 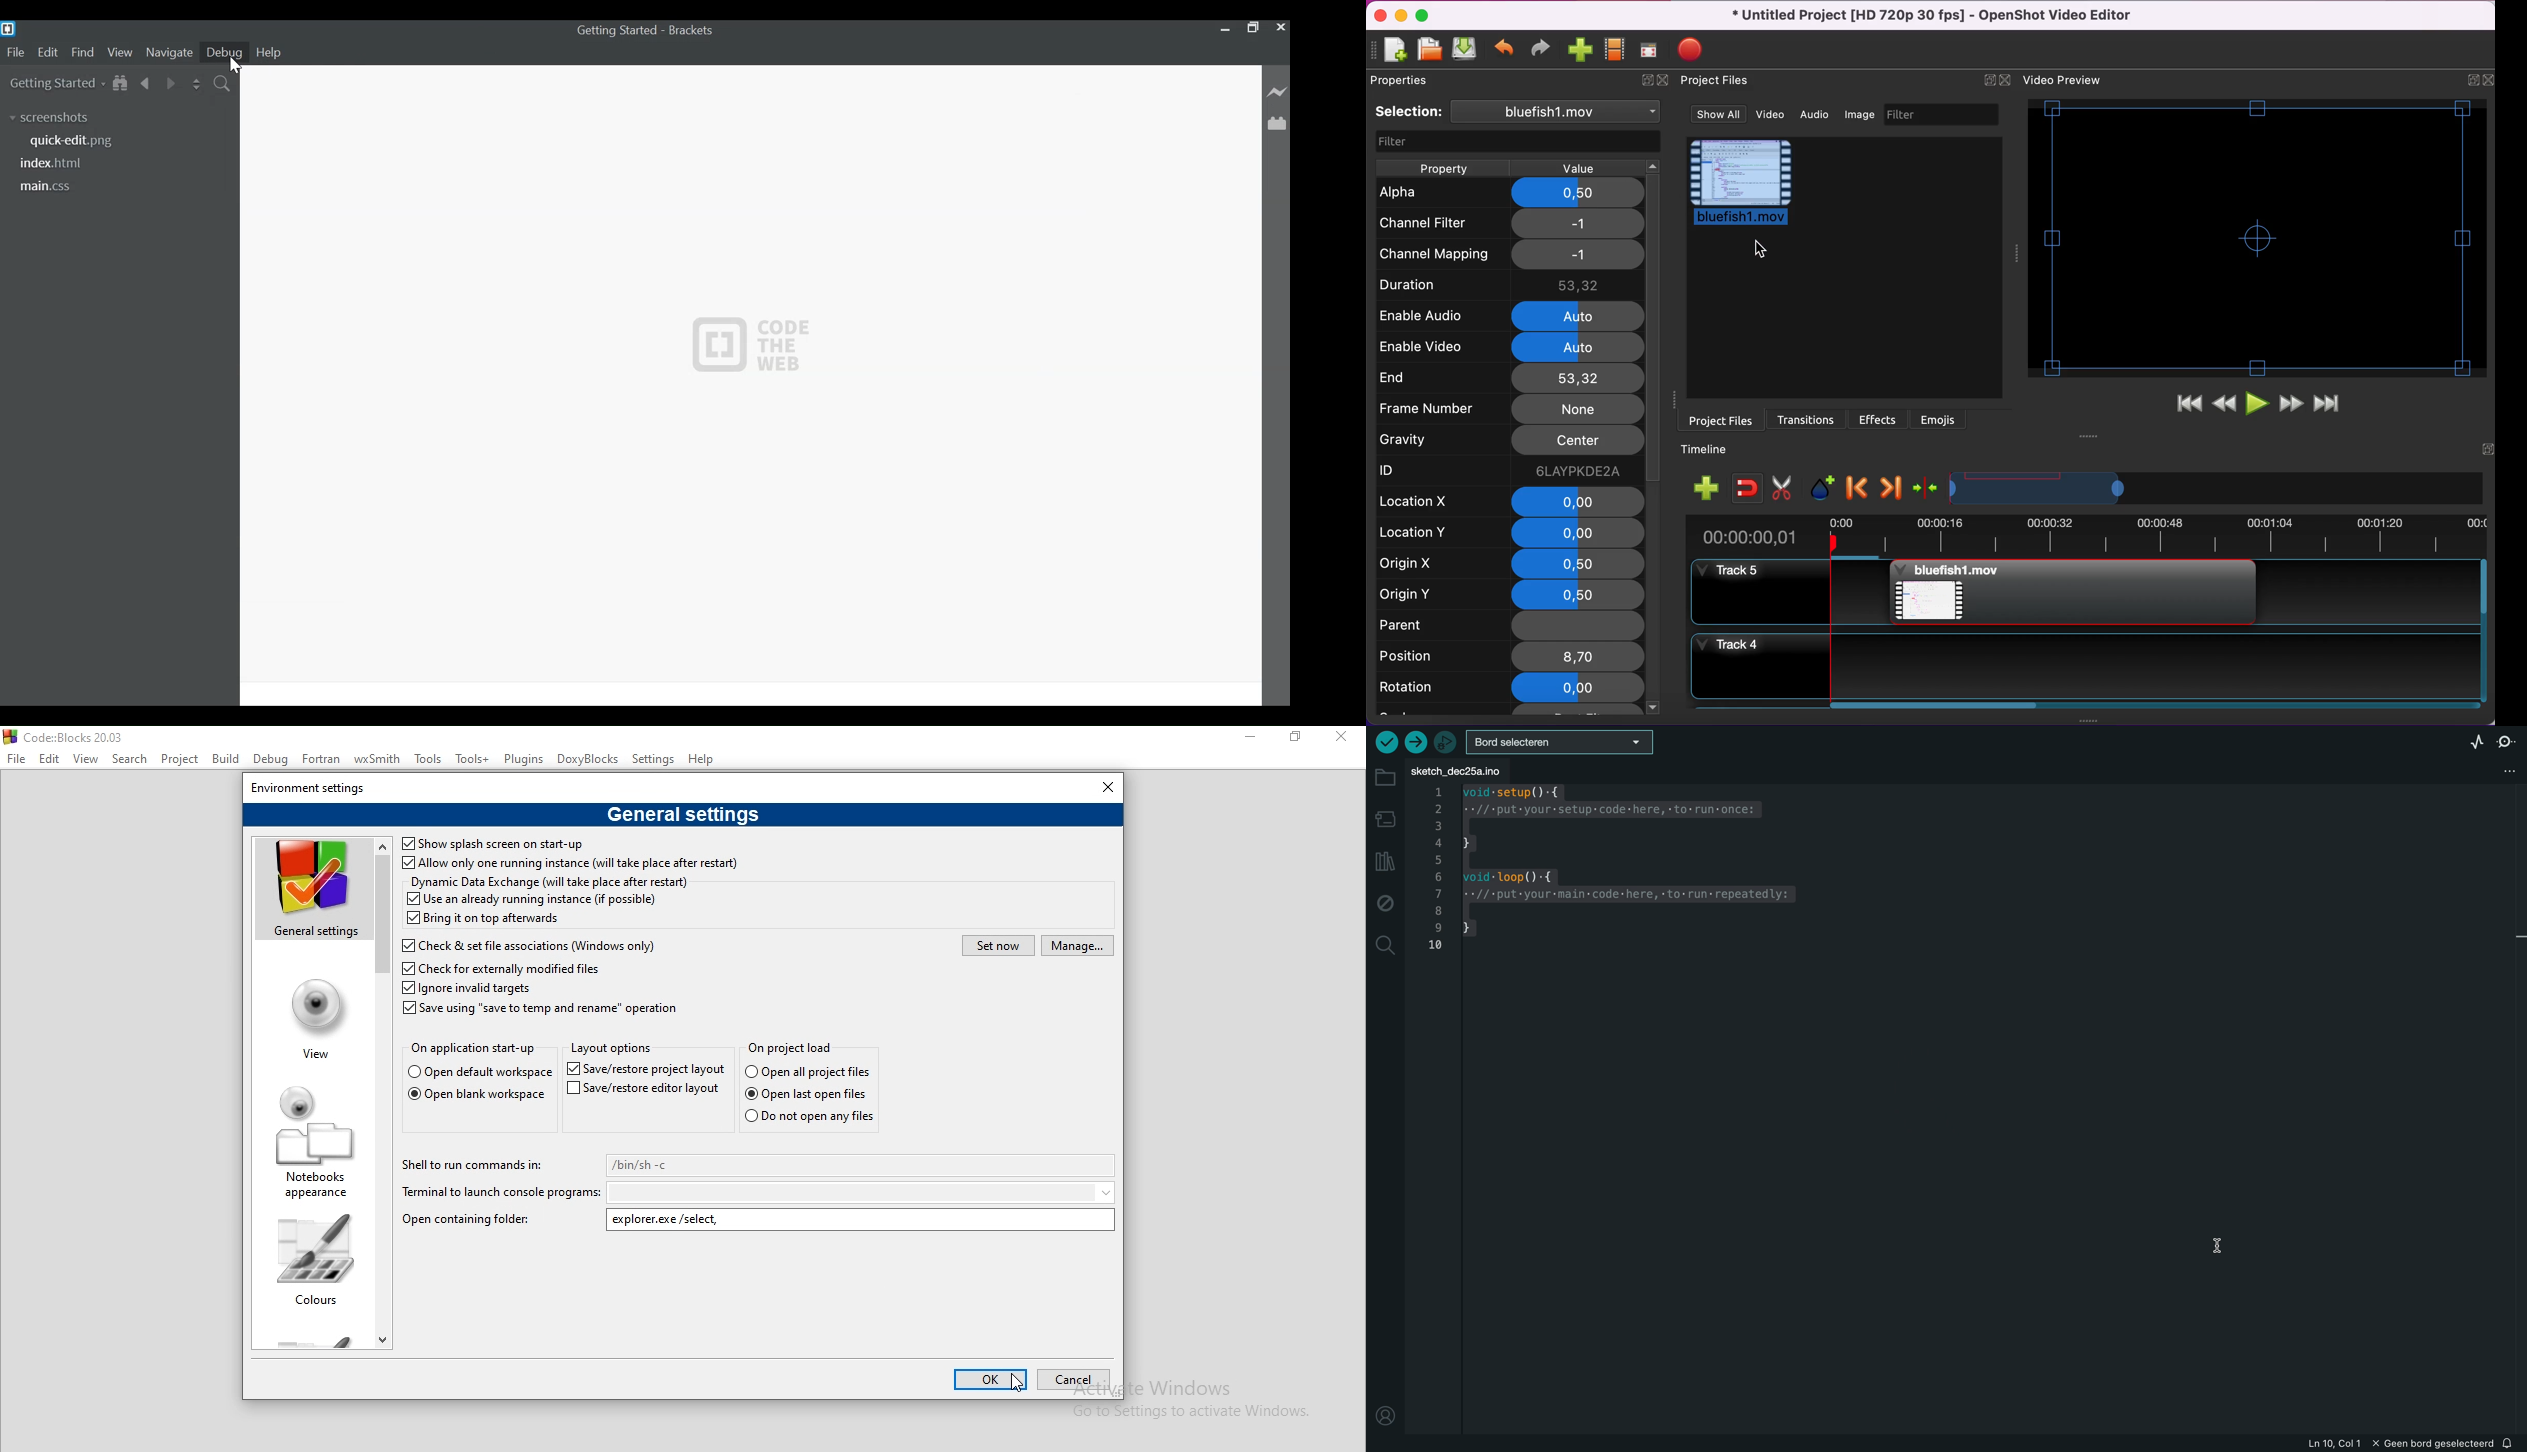 What do you see at coordinates (429, 760) in the screenshot?
I see `Tools` at bounding box center [429, 760].